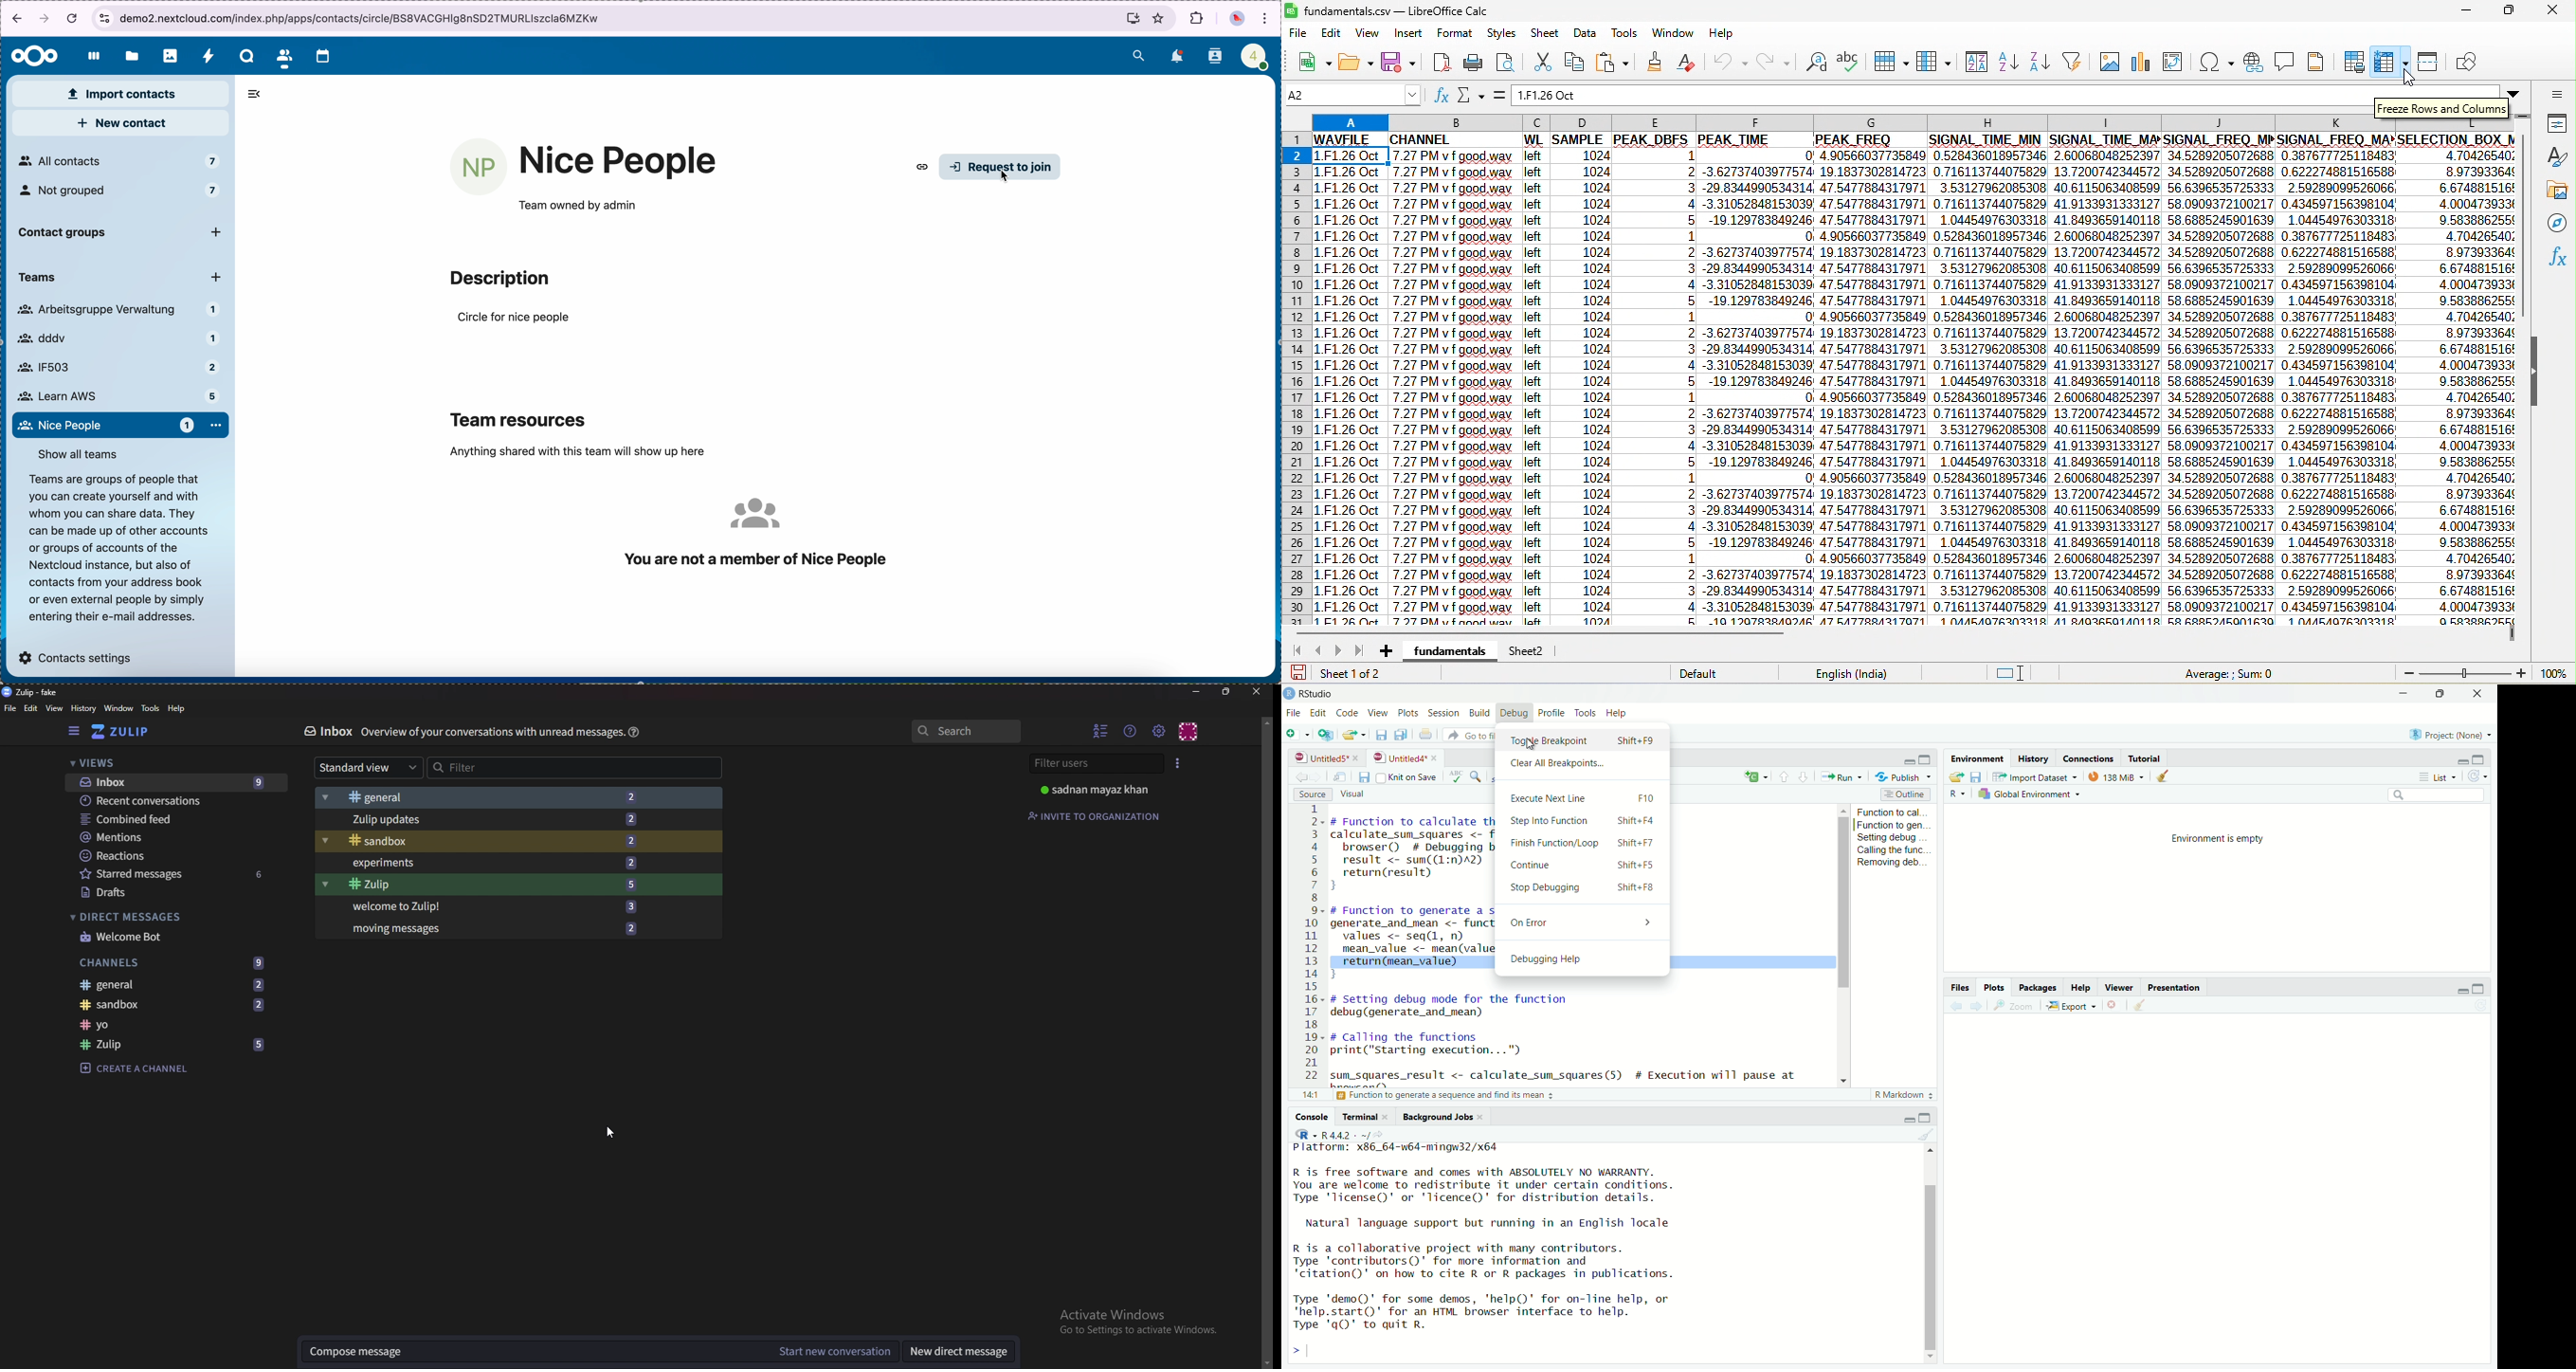  I want to click on formula bar, so click(2023, 92).